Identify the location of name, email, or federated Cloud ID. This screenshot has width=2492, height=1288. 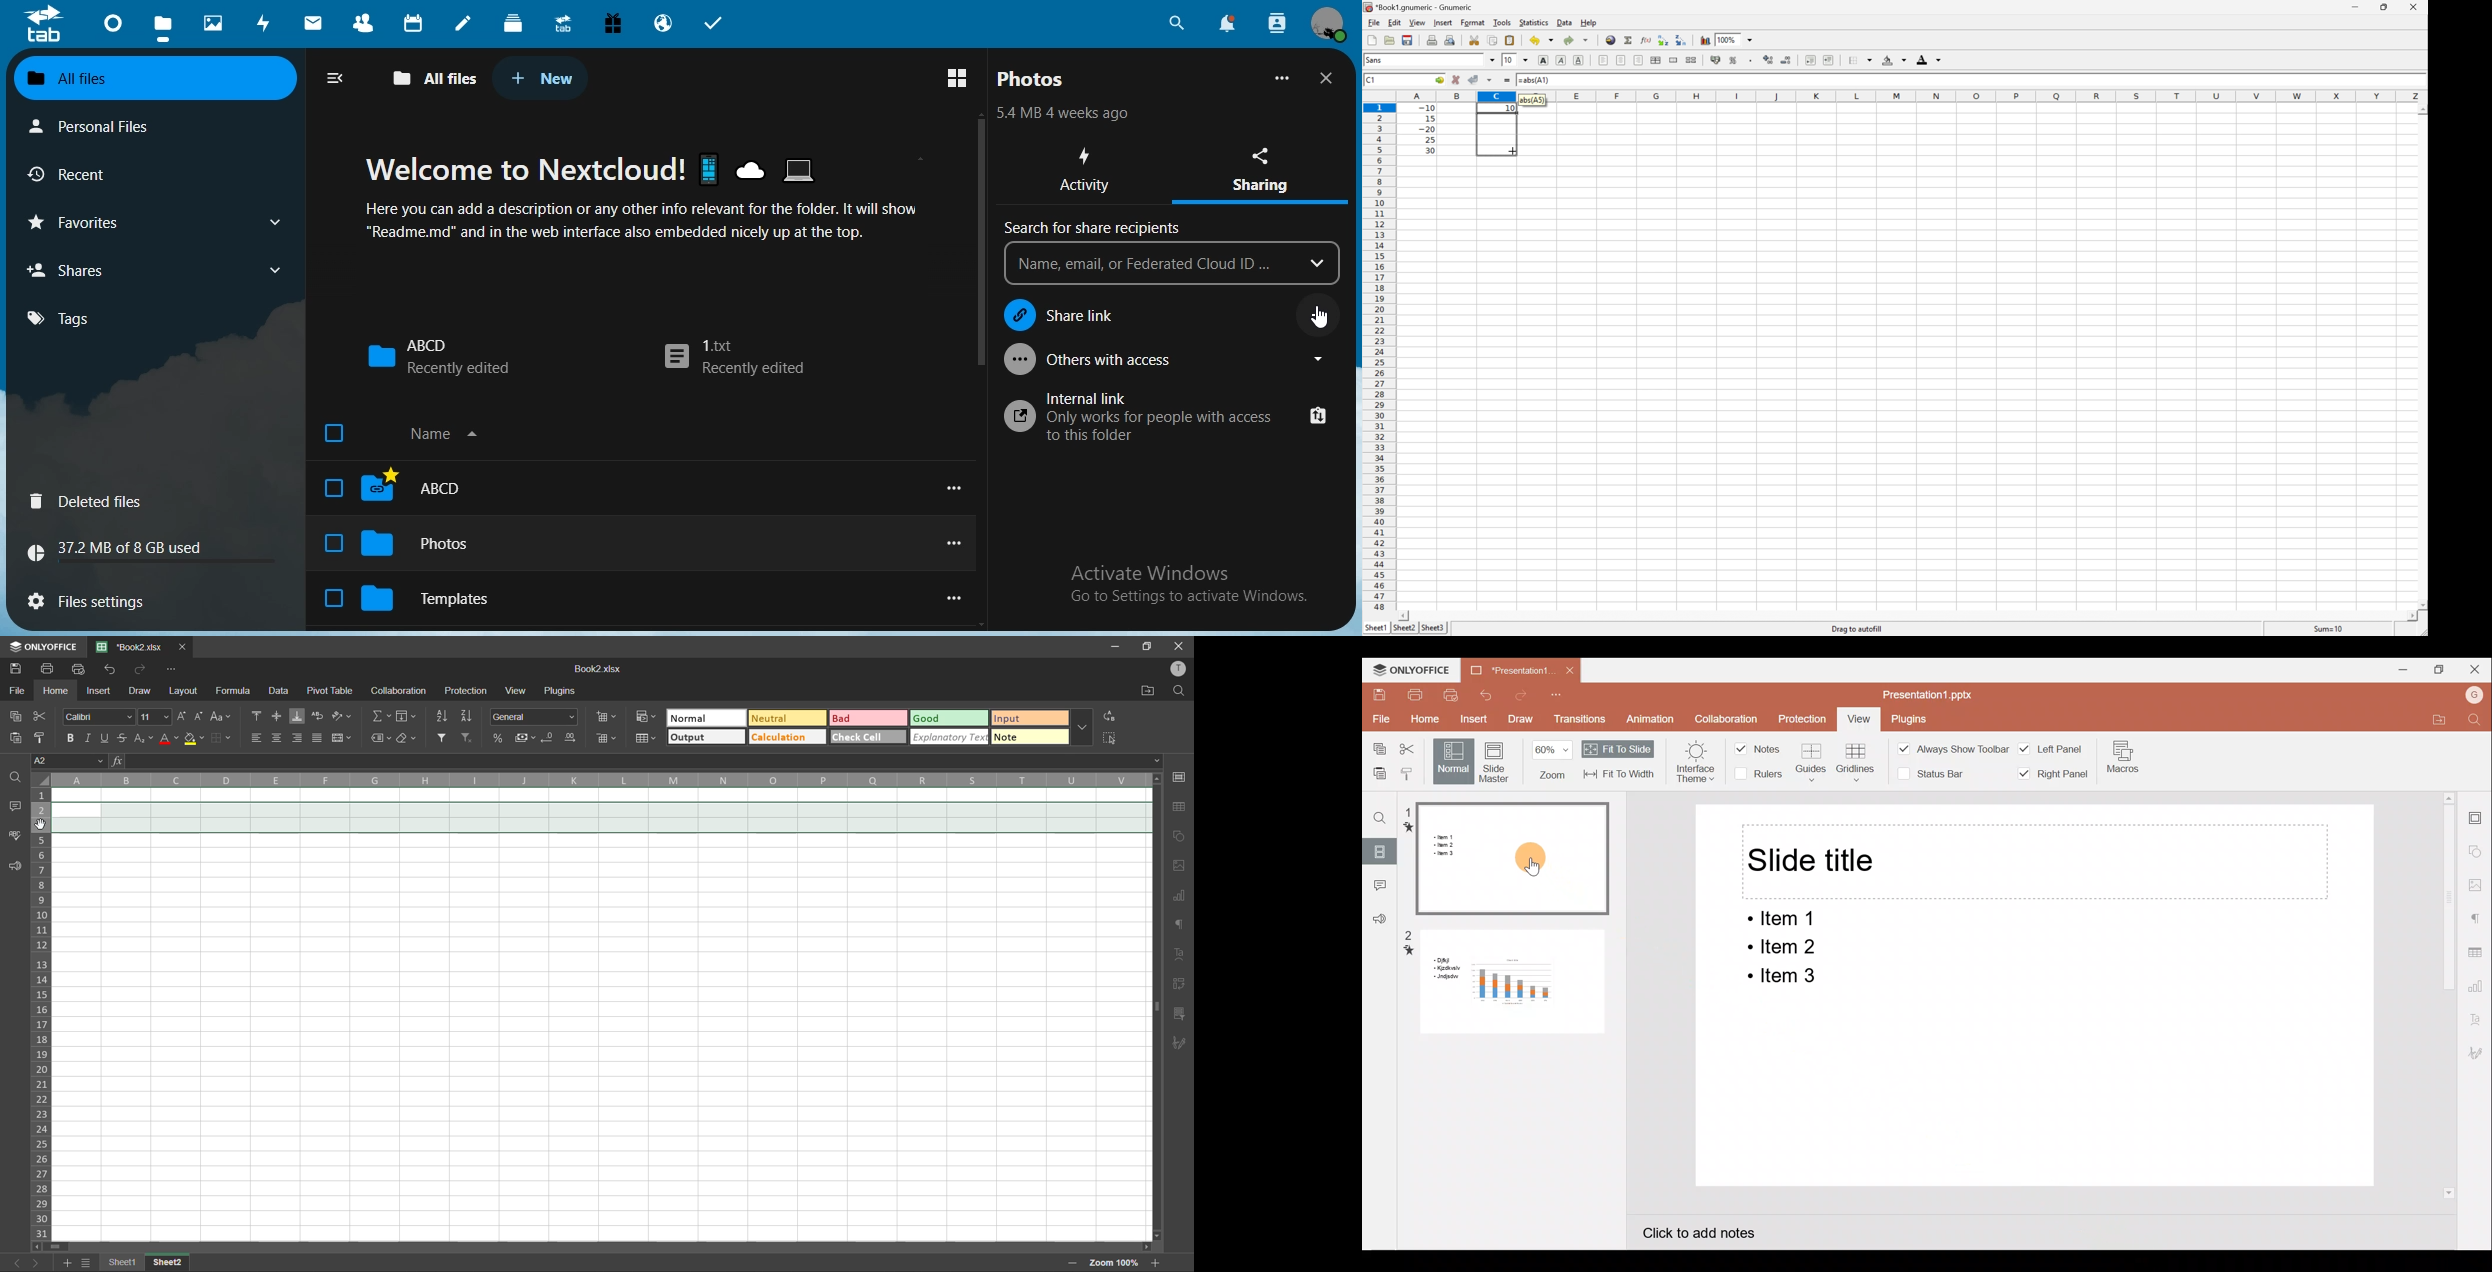
(1170, 265).